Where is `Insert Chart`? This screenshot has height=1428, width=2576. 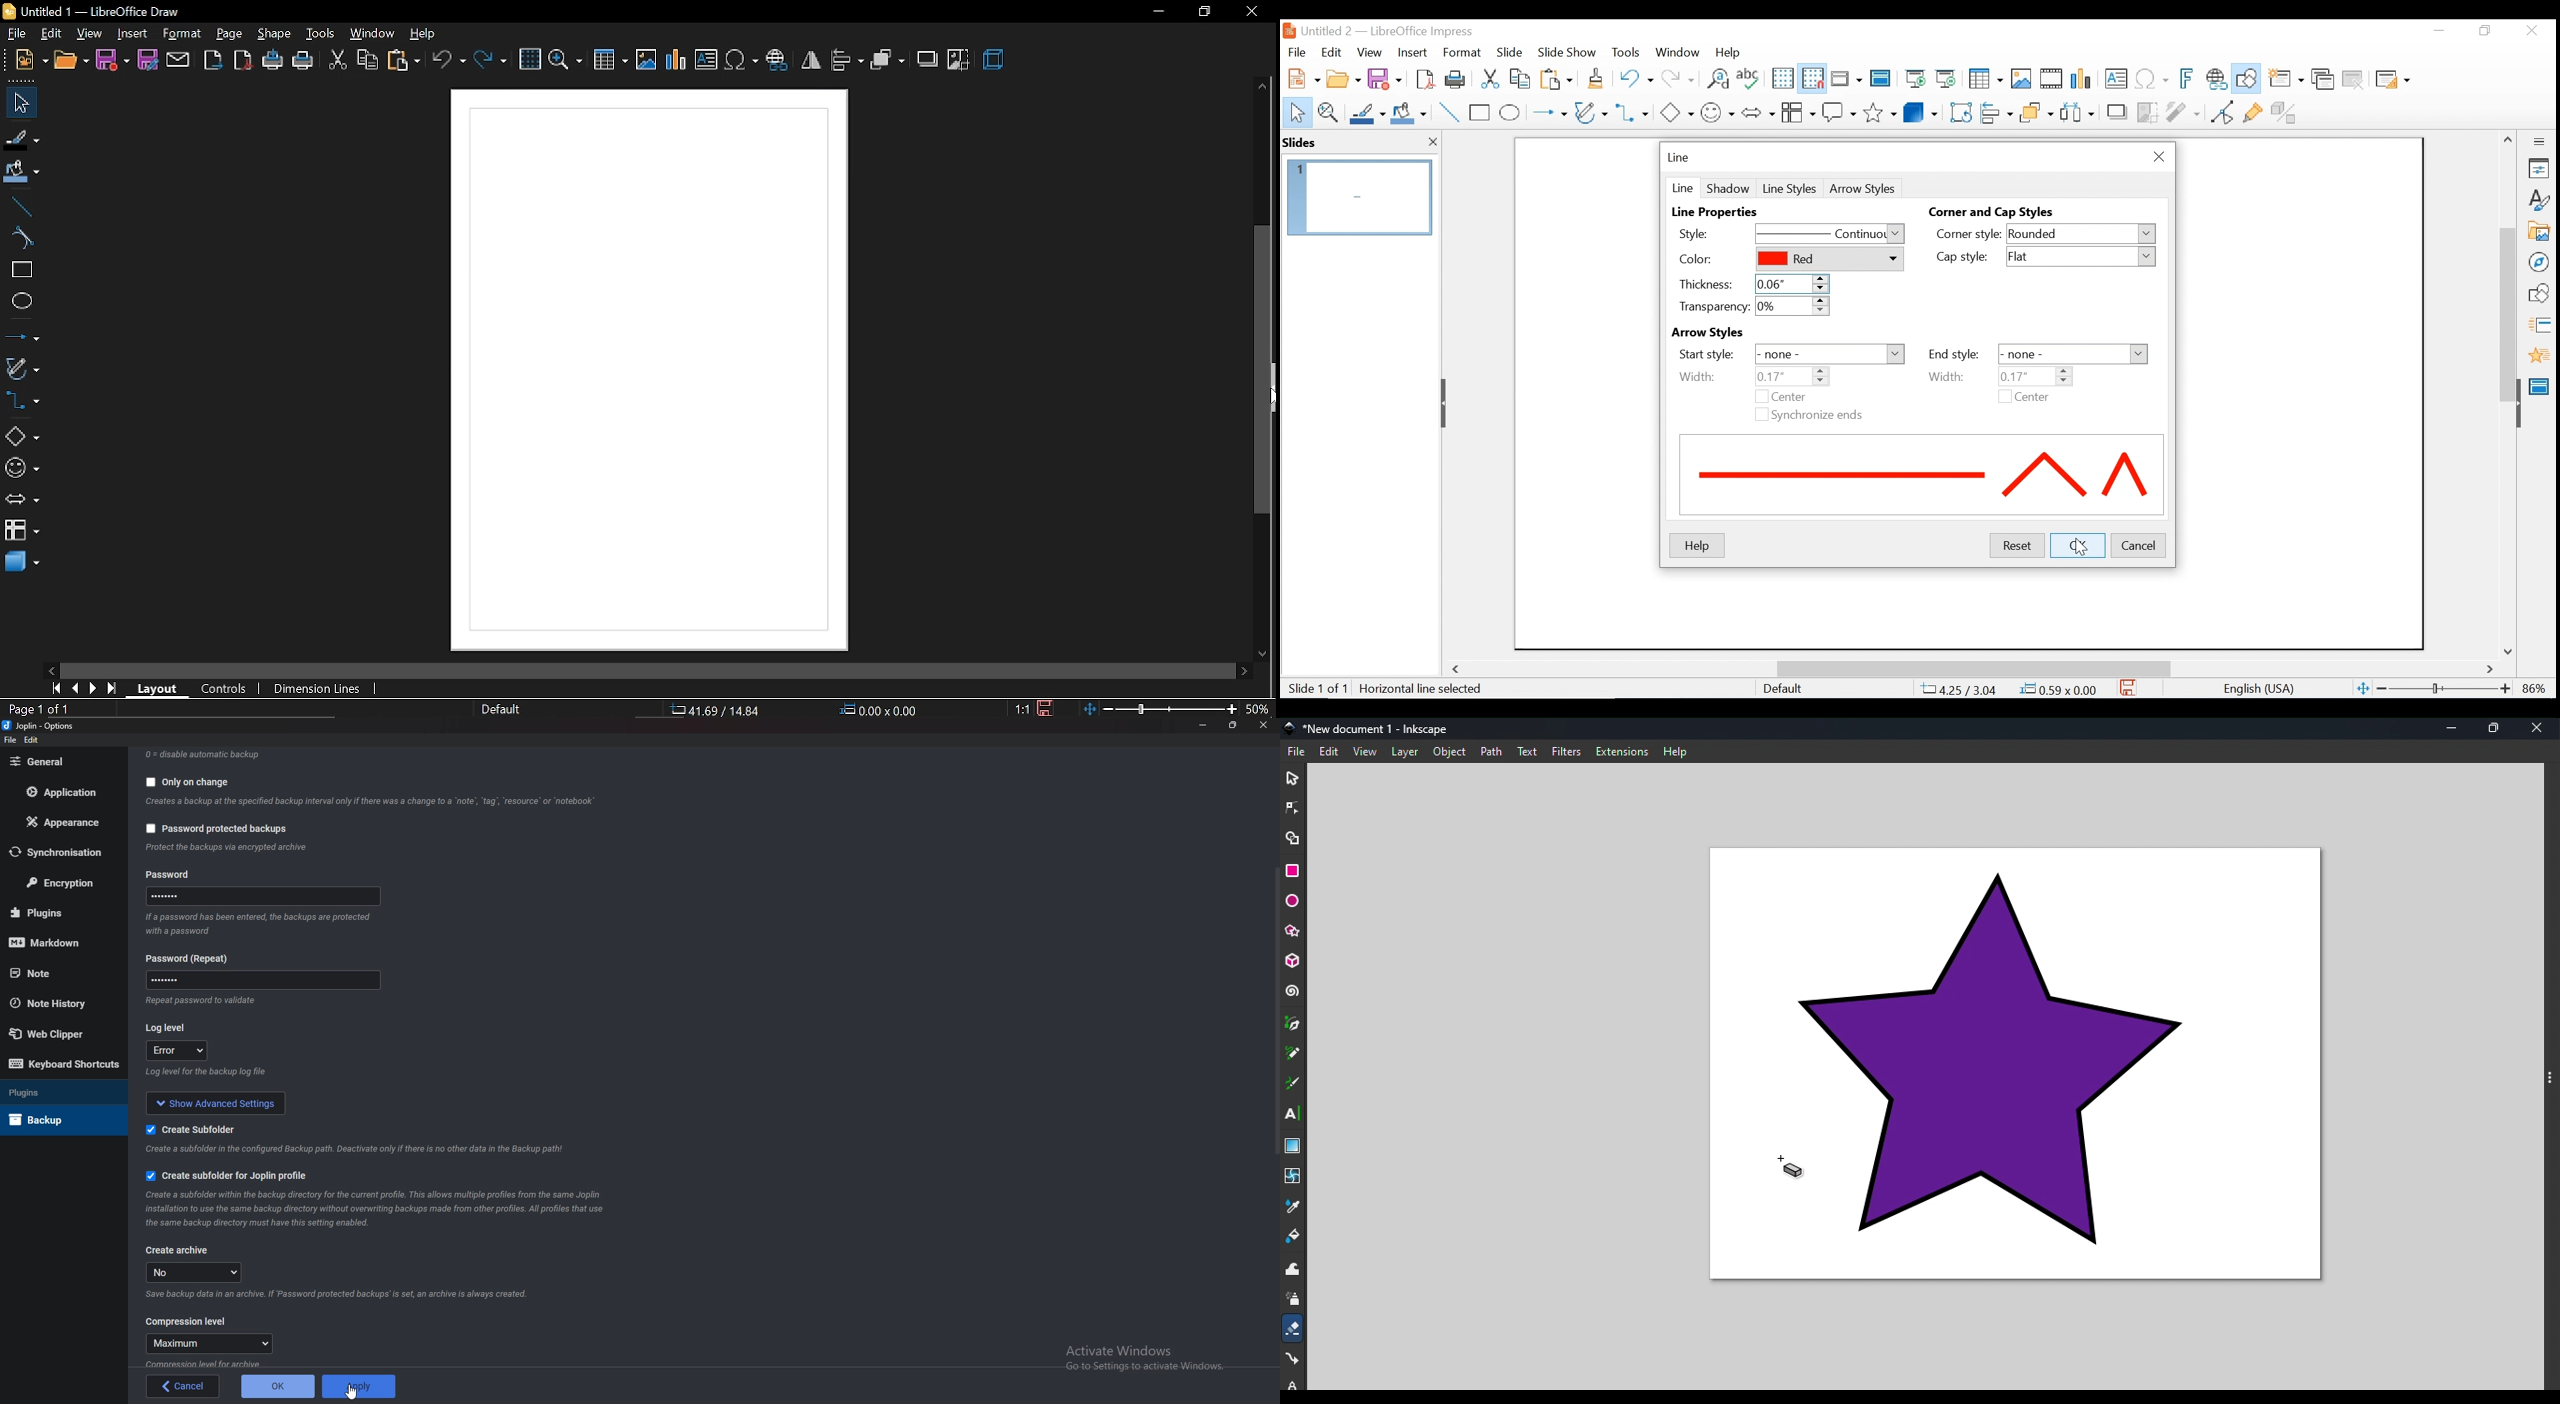
Insert Chart is located at coordinates (2083, 80).